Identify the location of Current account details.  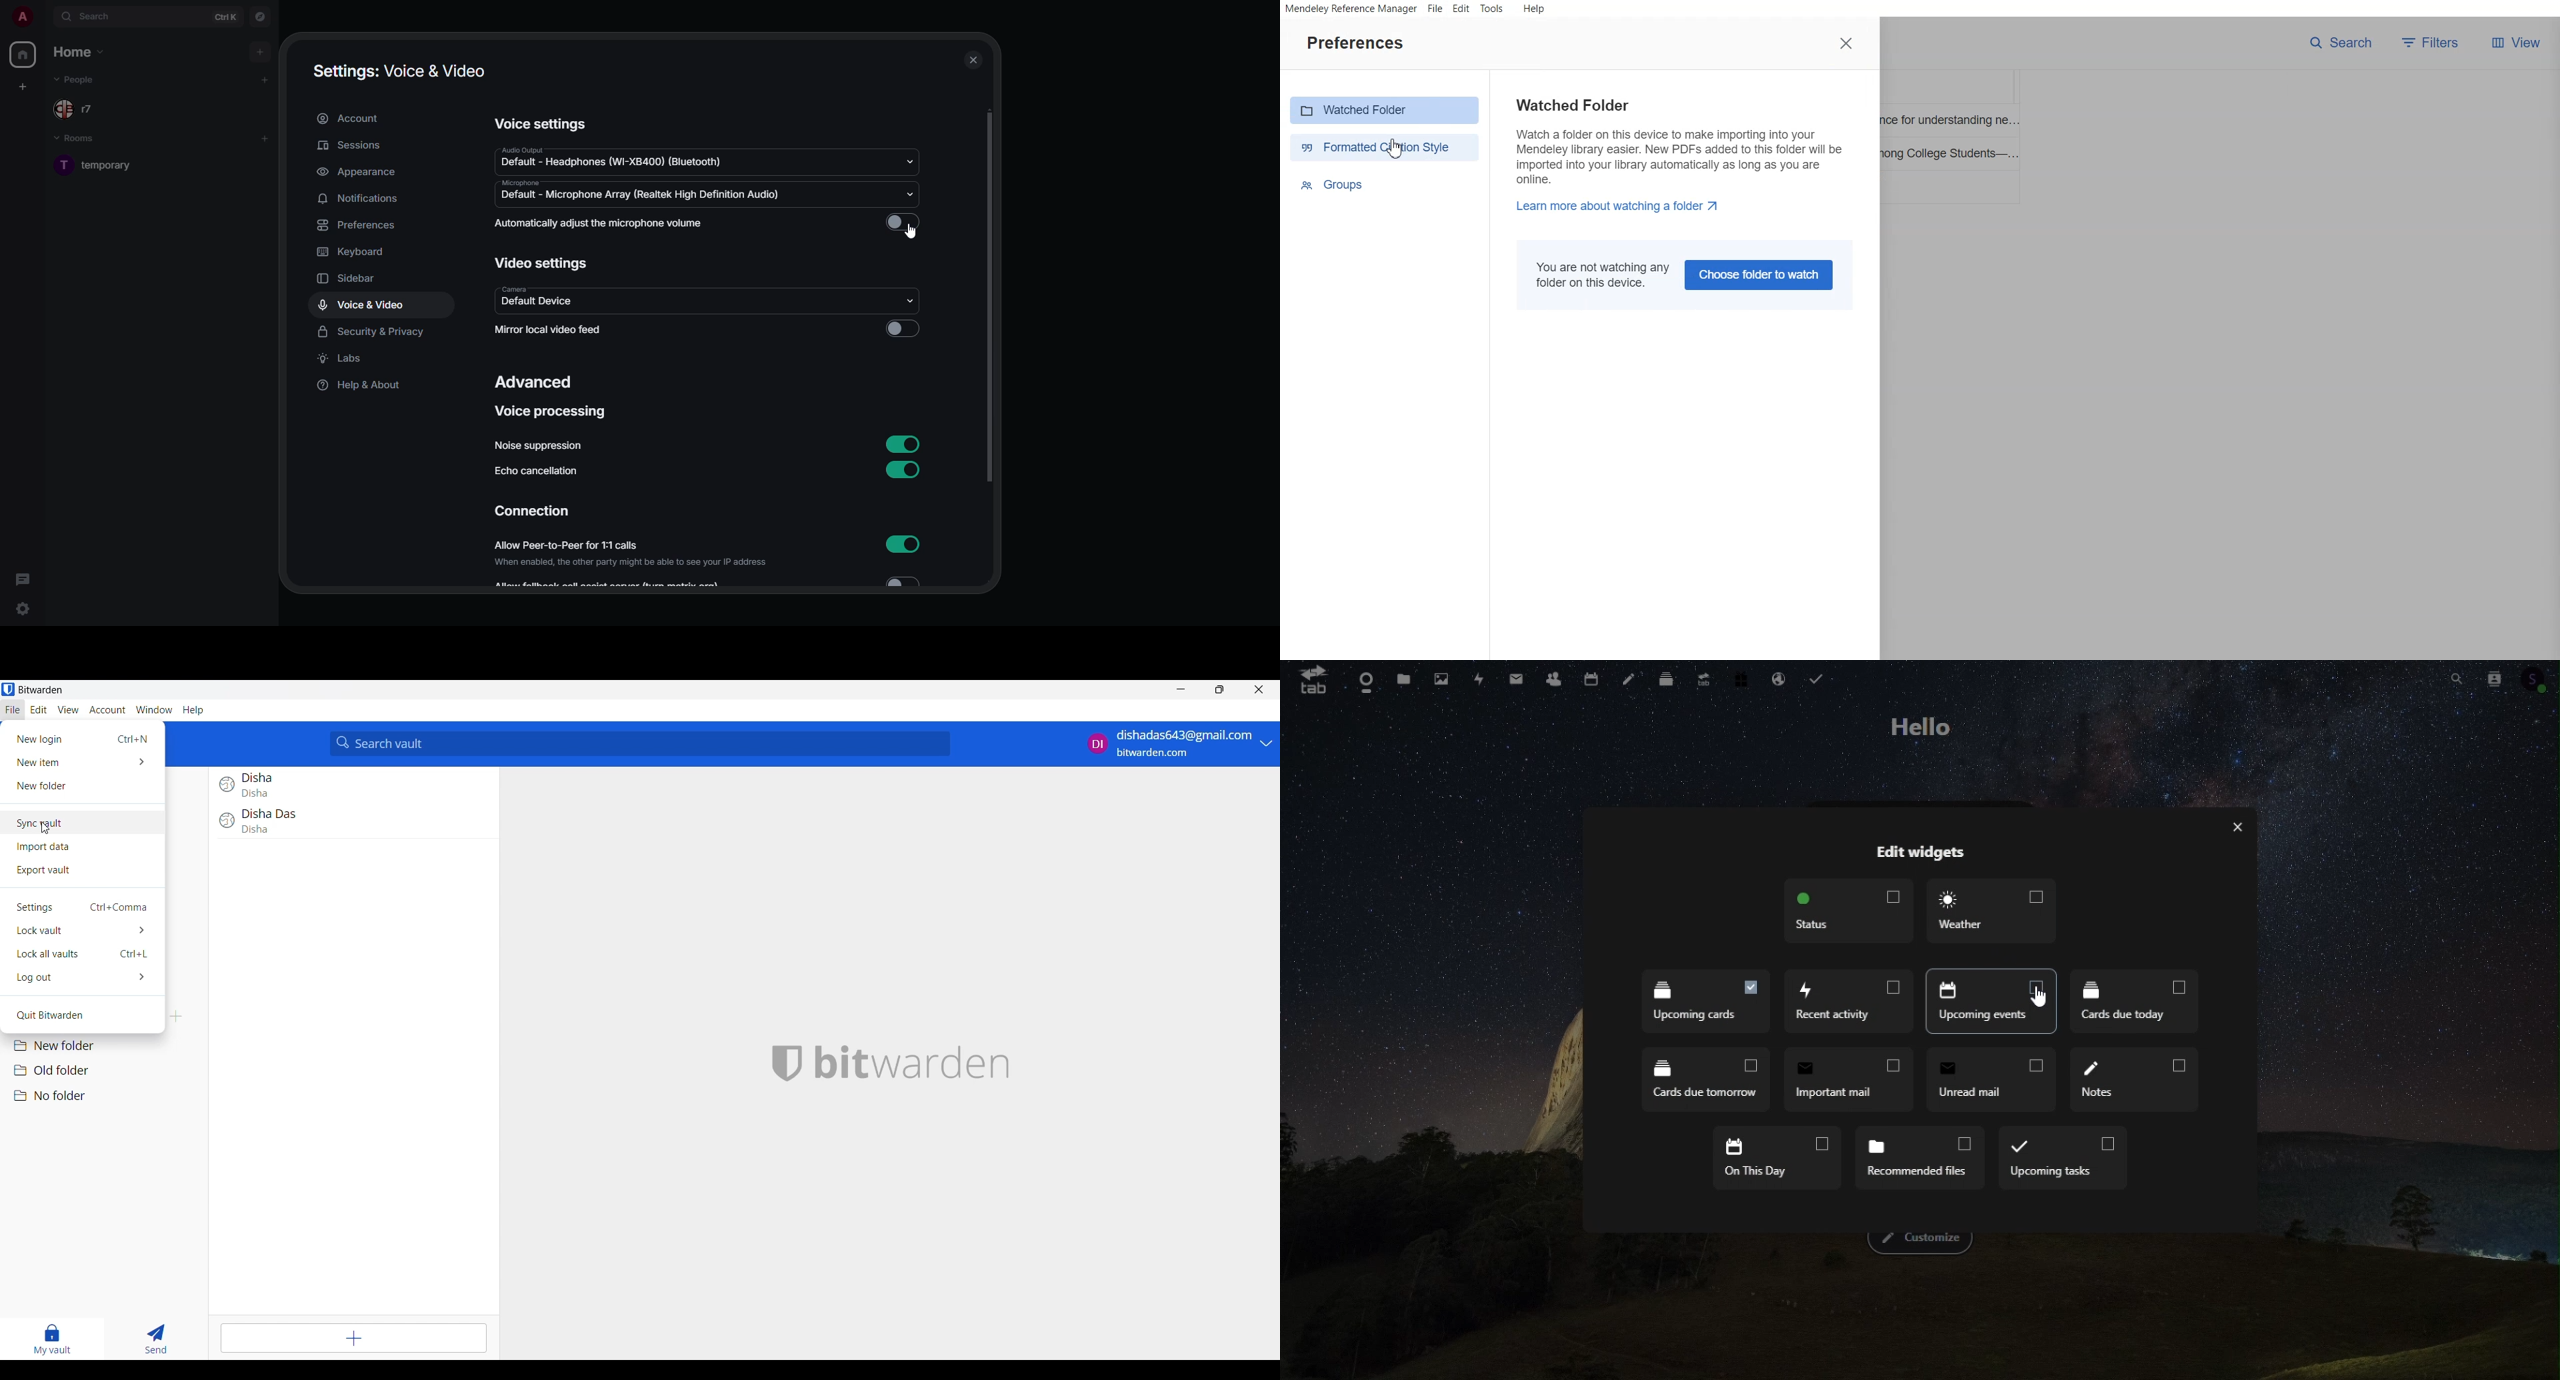
(1171, 744).